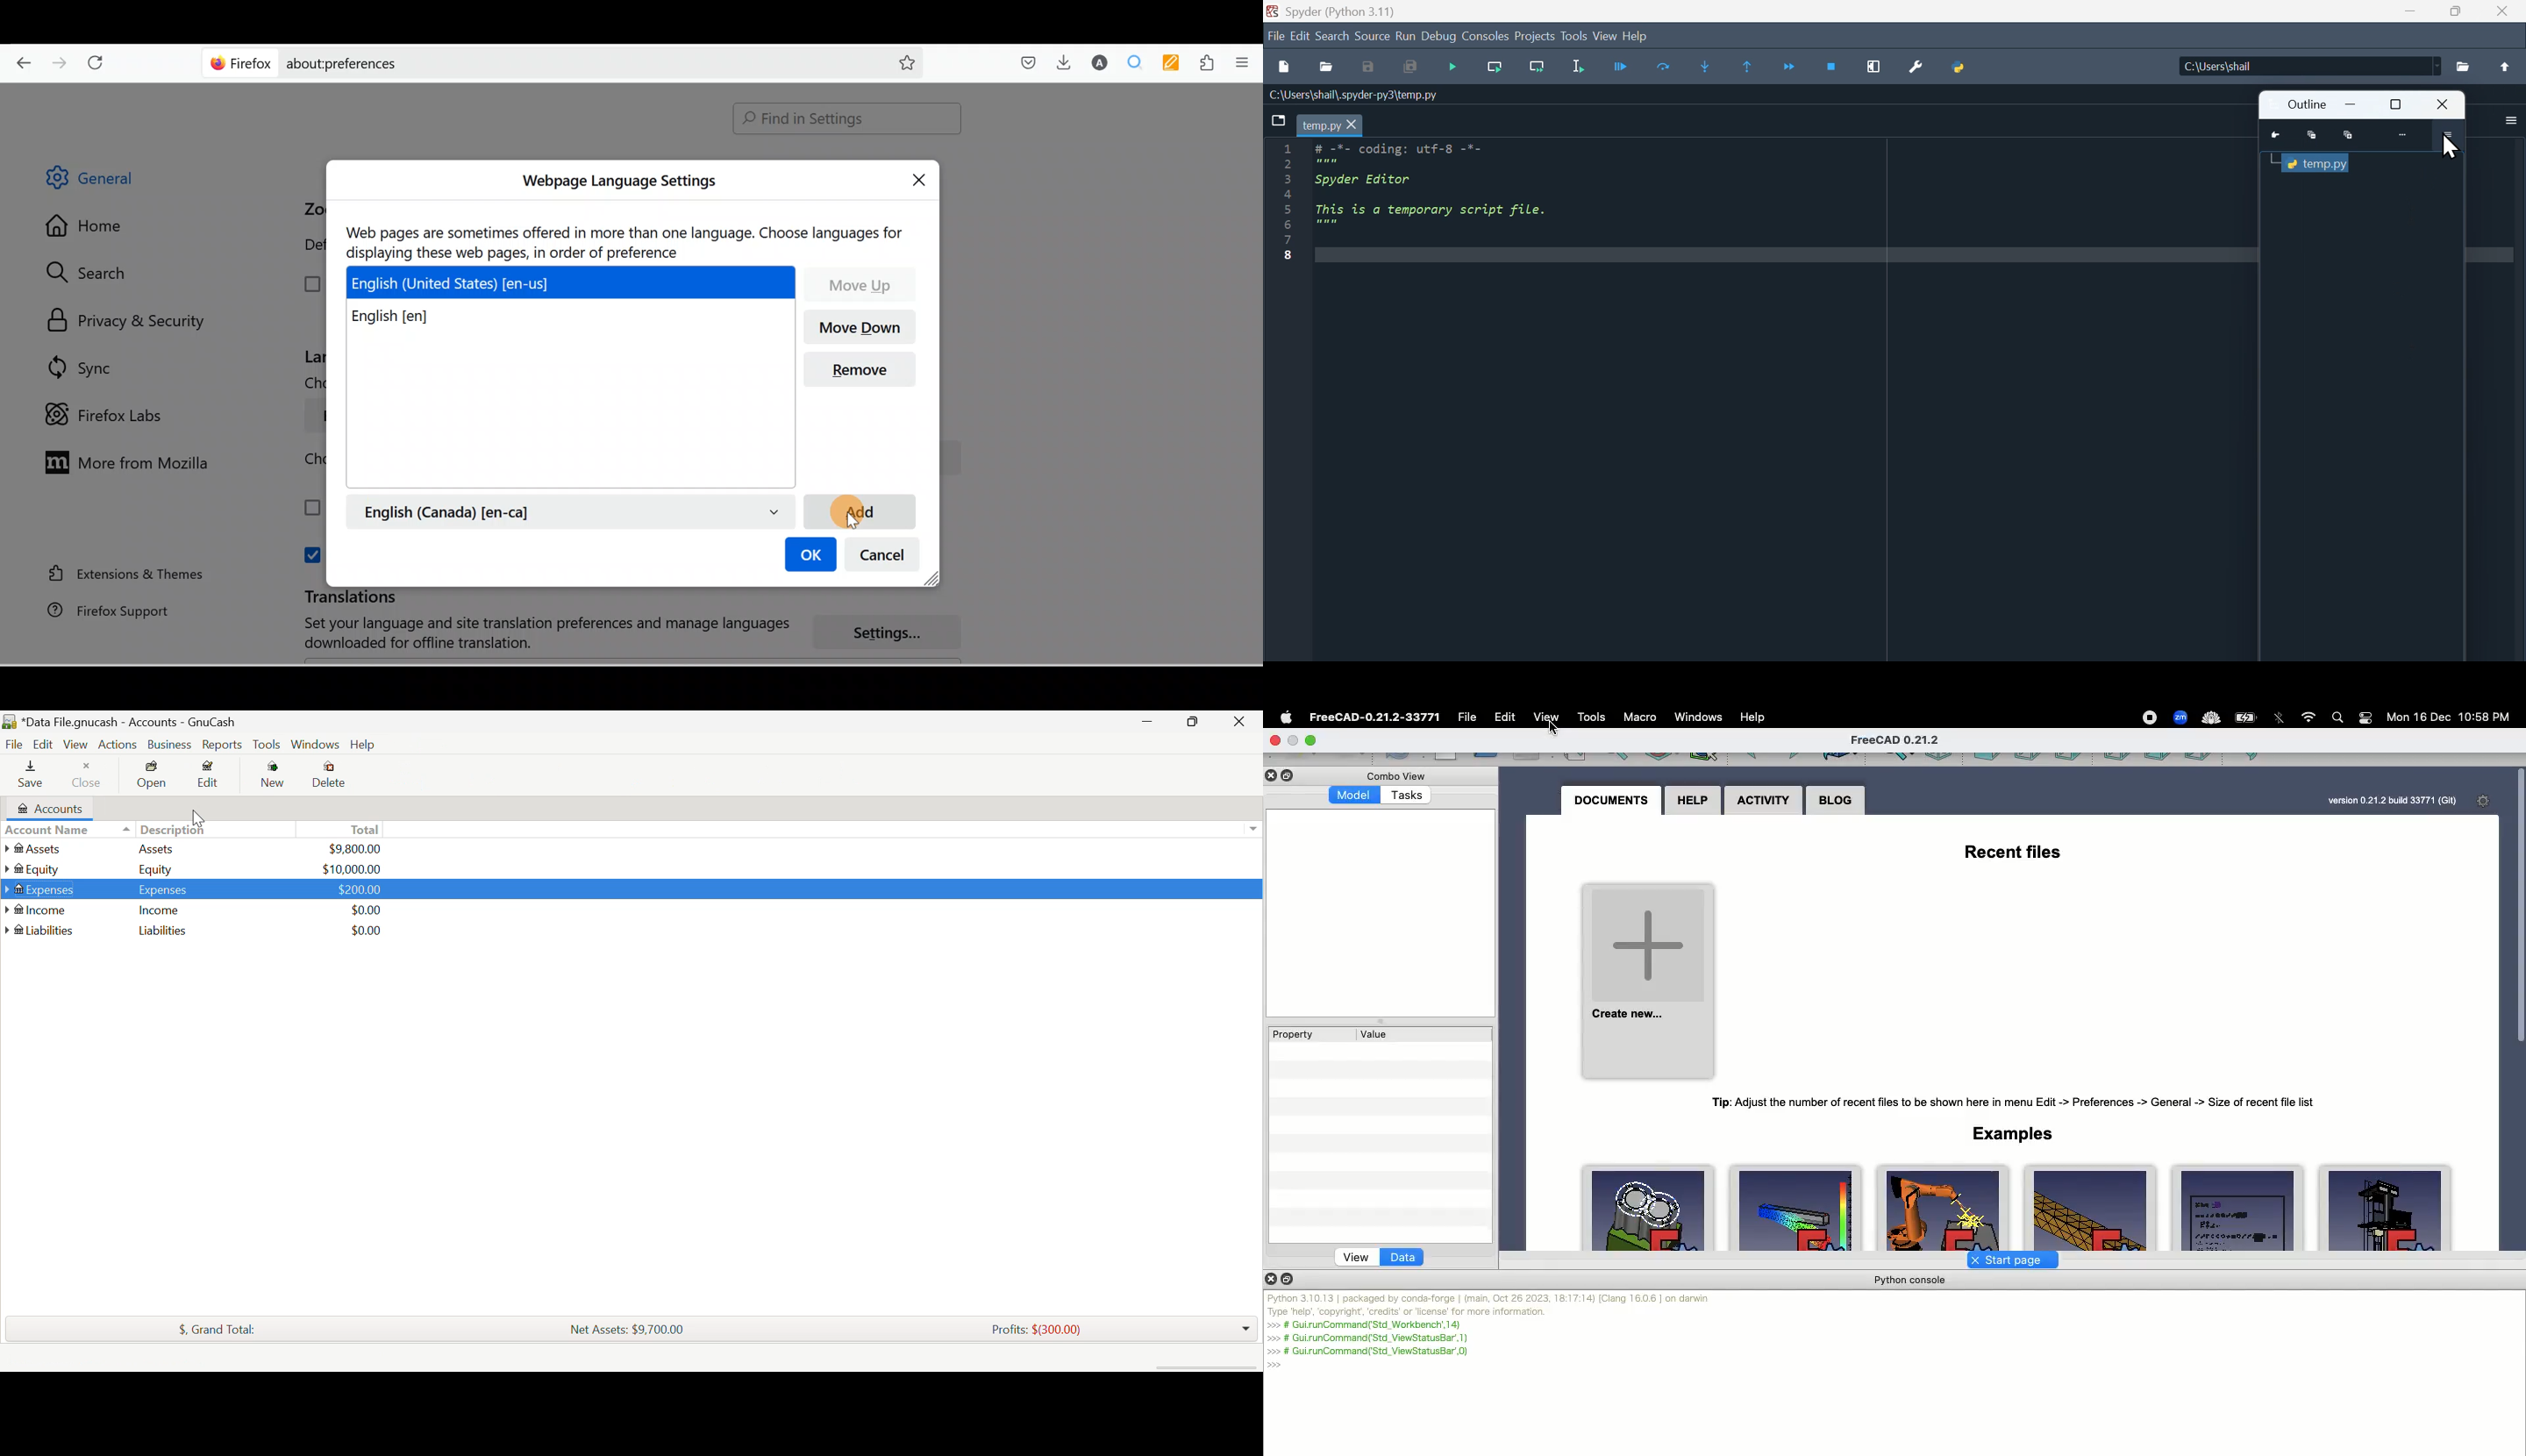  Describe the element at coordinates (2404, 134) in the screenshot. I see `More` at that location.